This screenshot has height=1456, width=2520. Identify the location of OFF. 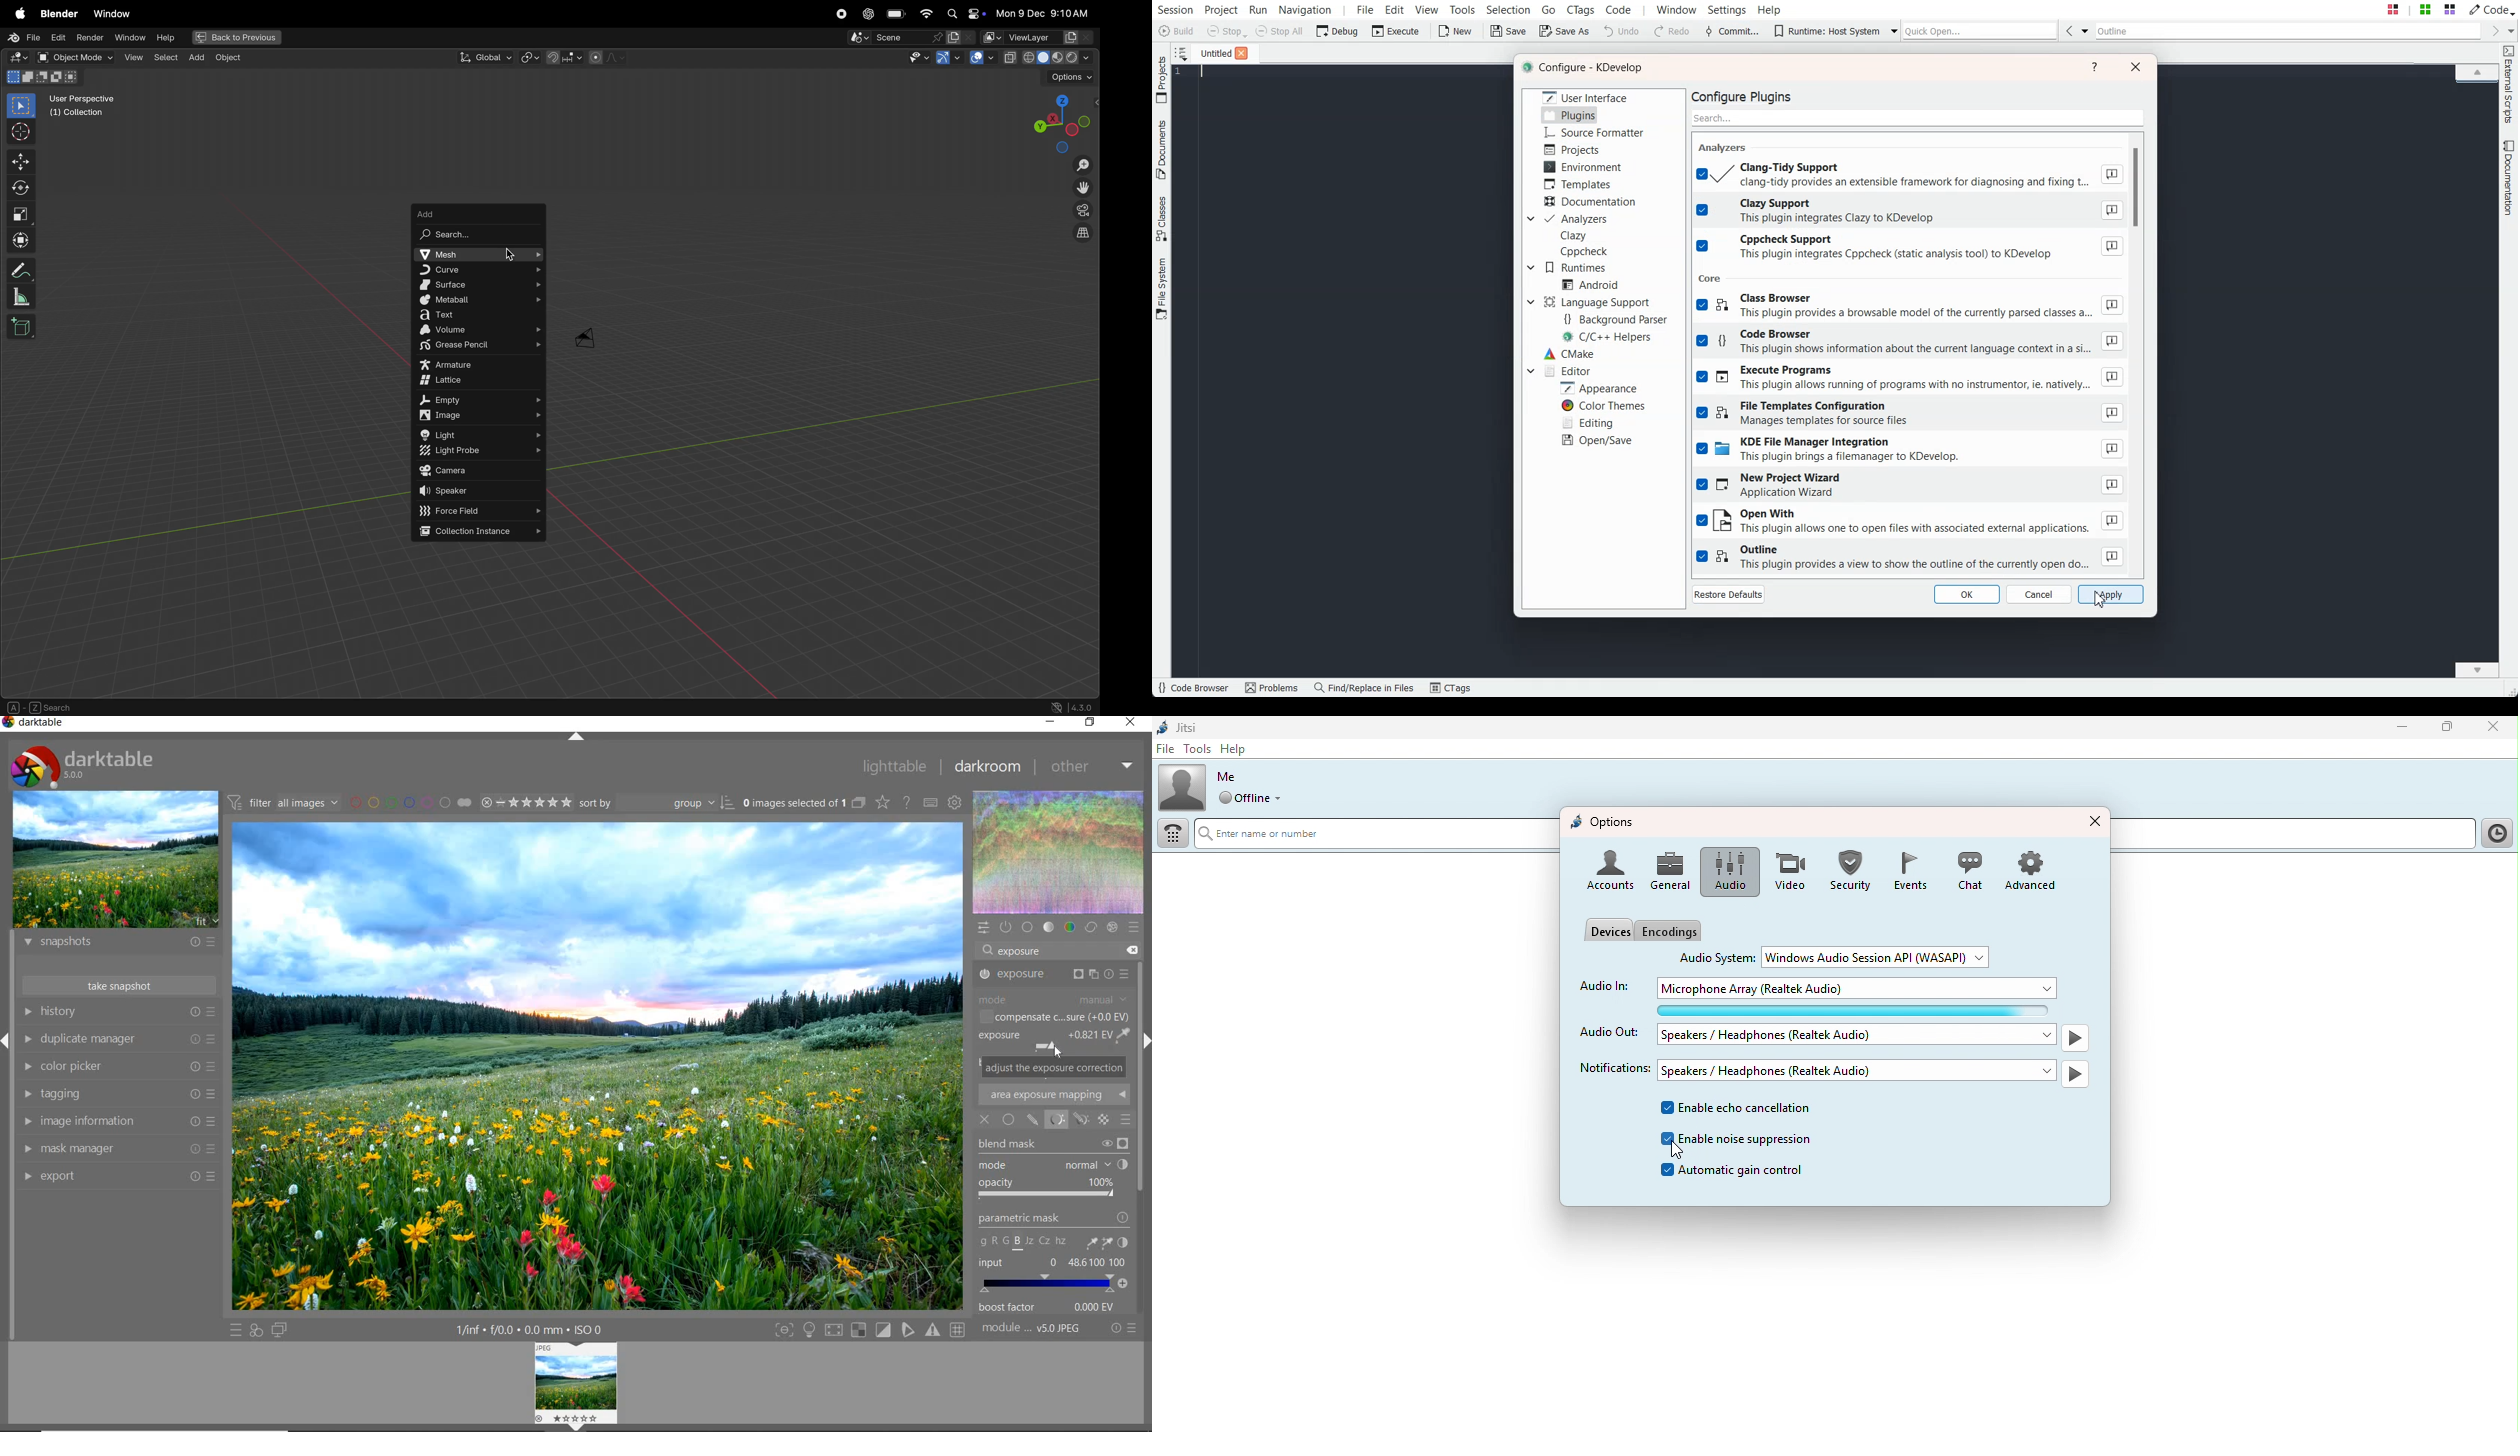
(986, 1119).